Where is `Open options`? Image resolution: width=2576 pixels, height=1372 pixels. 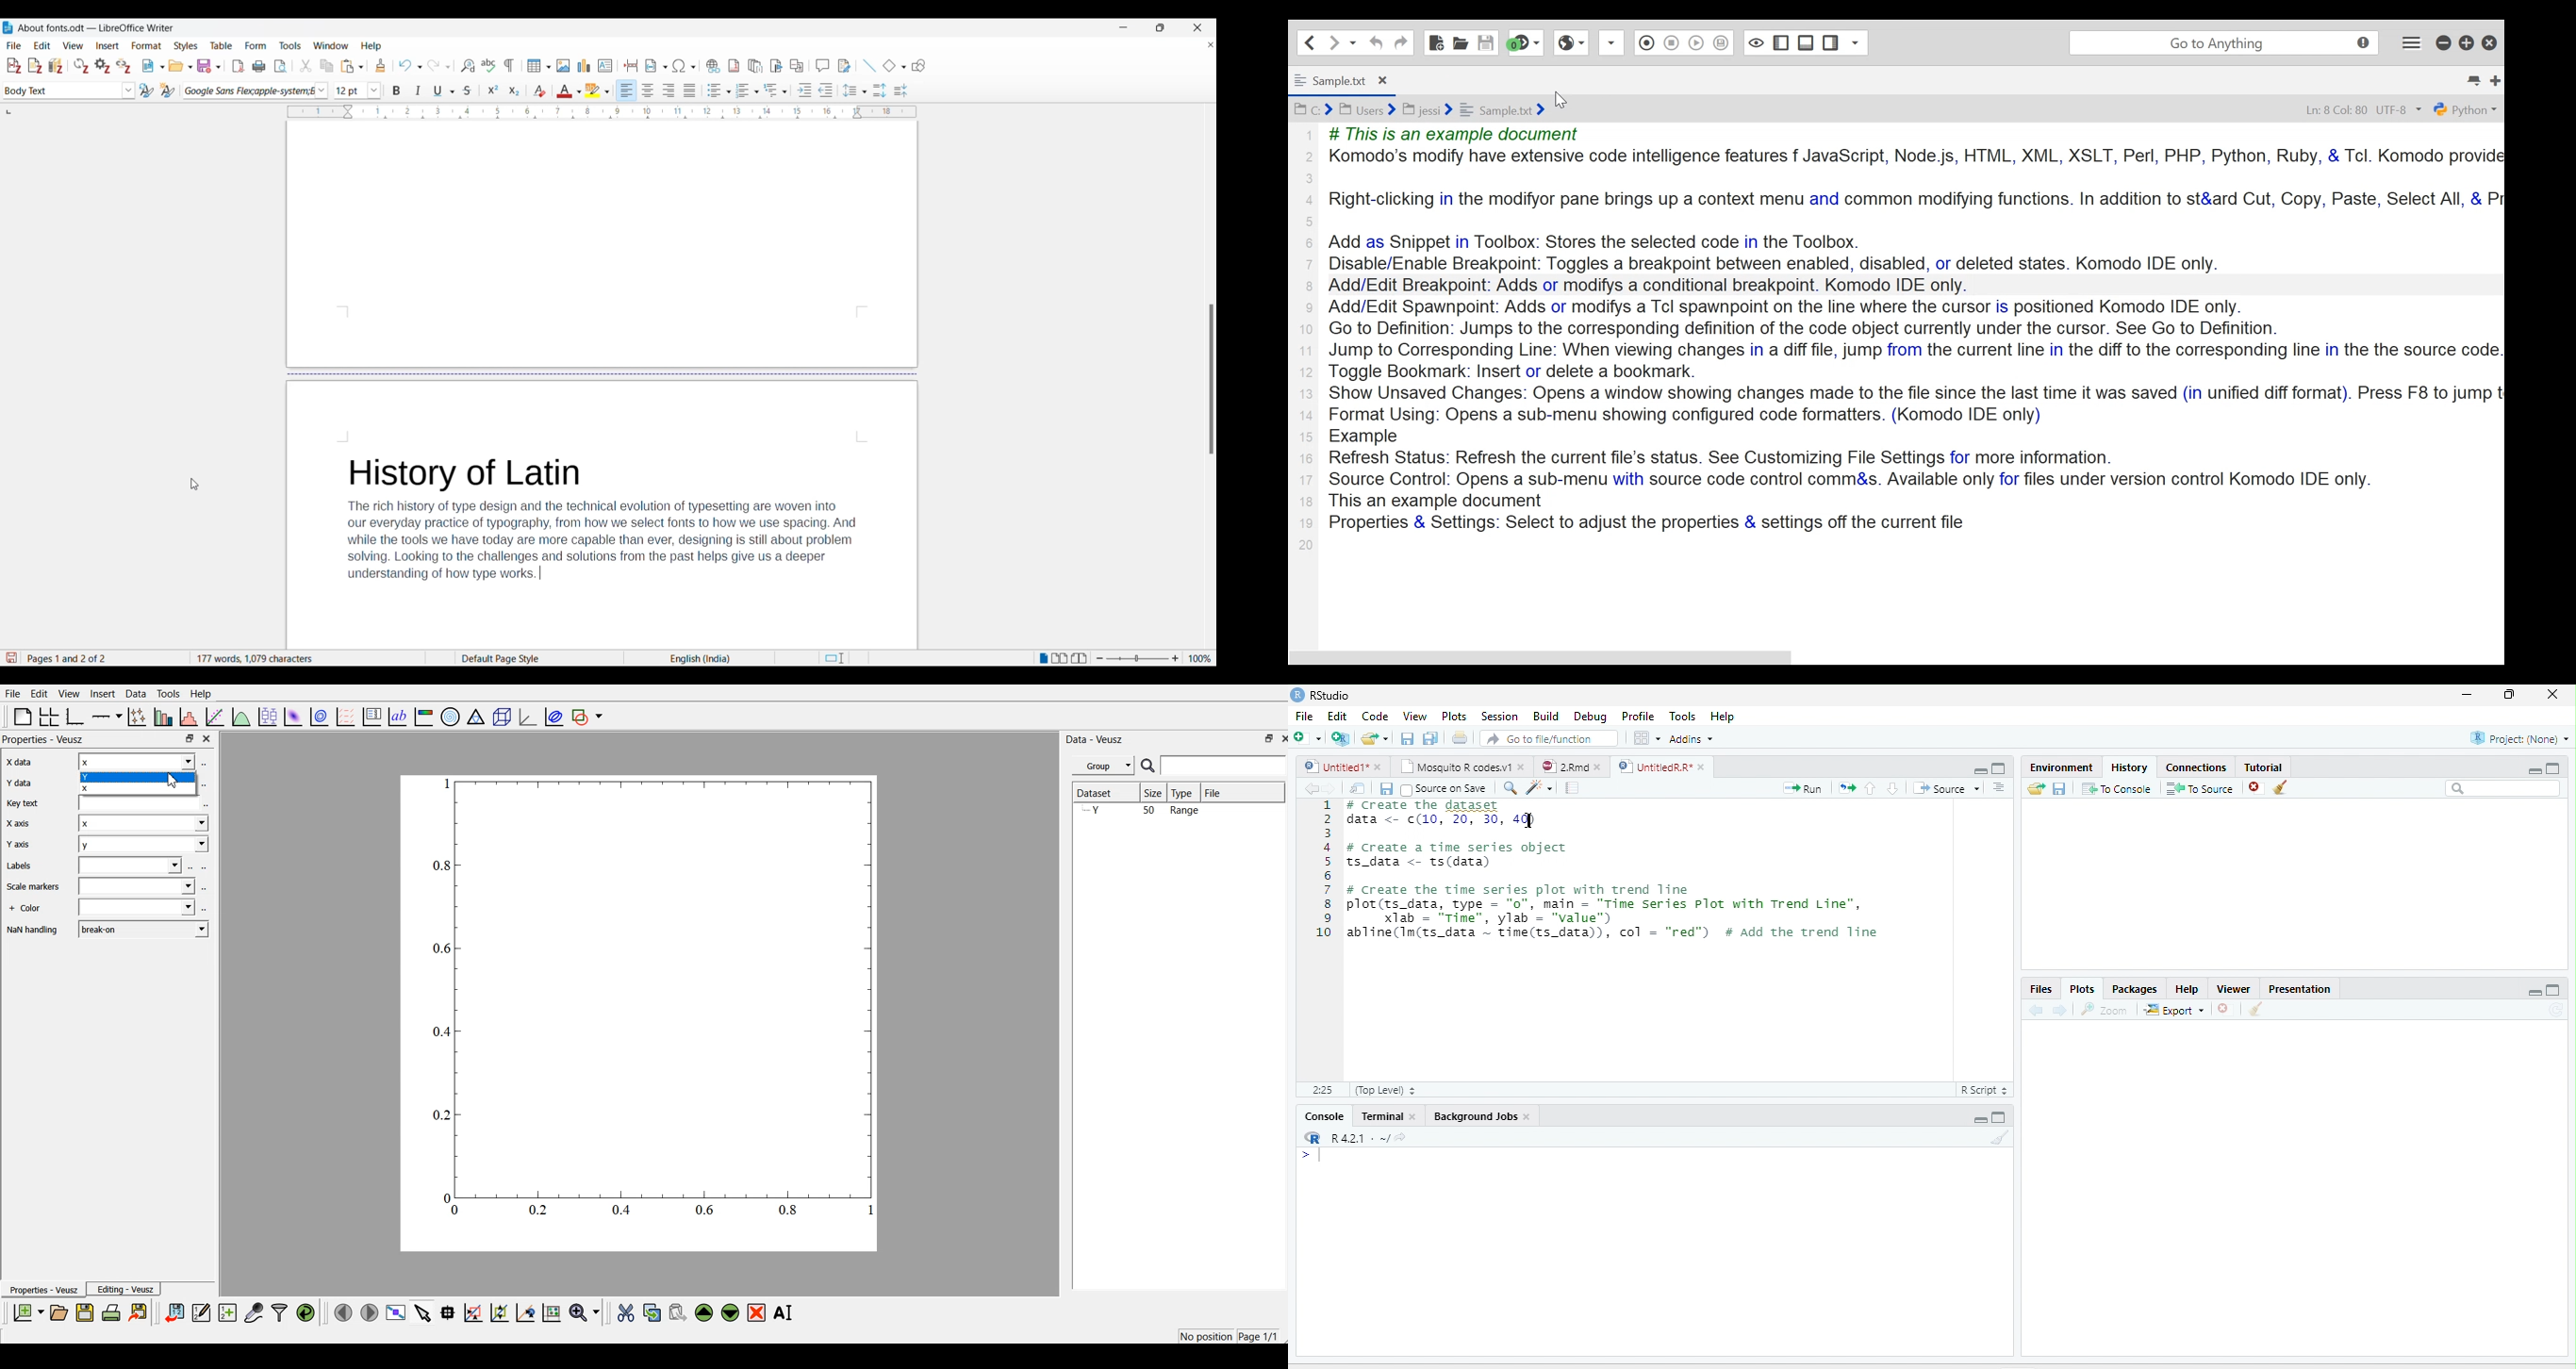
Open options is located at coordinates (181, 66).